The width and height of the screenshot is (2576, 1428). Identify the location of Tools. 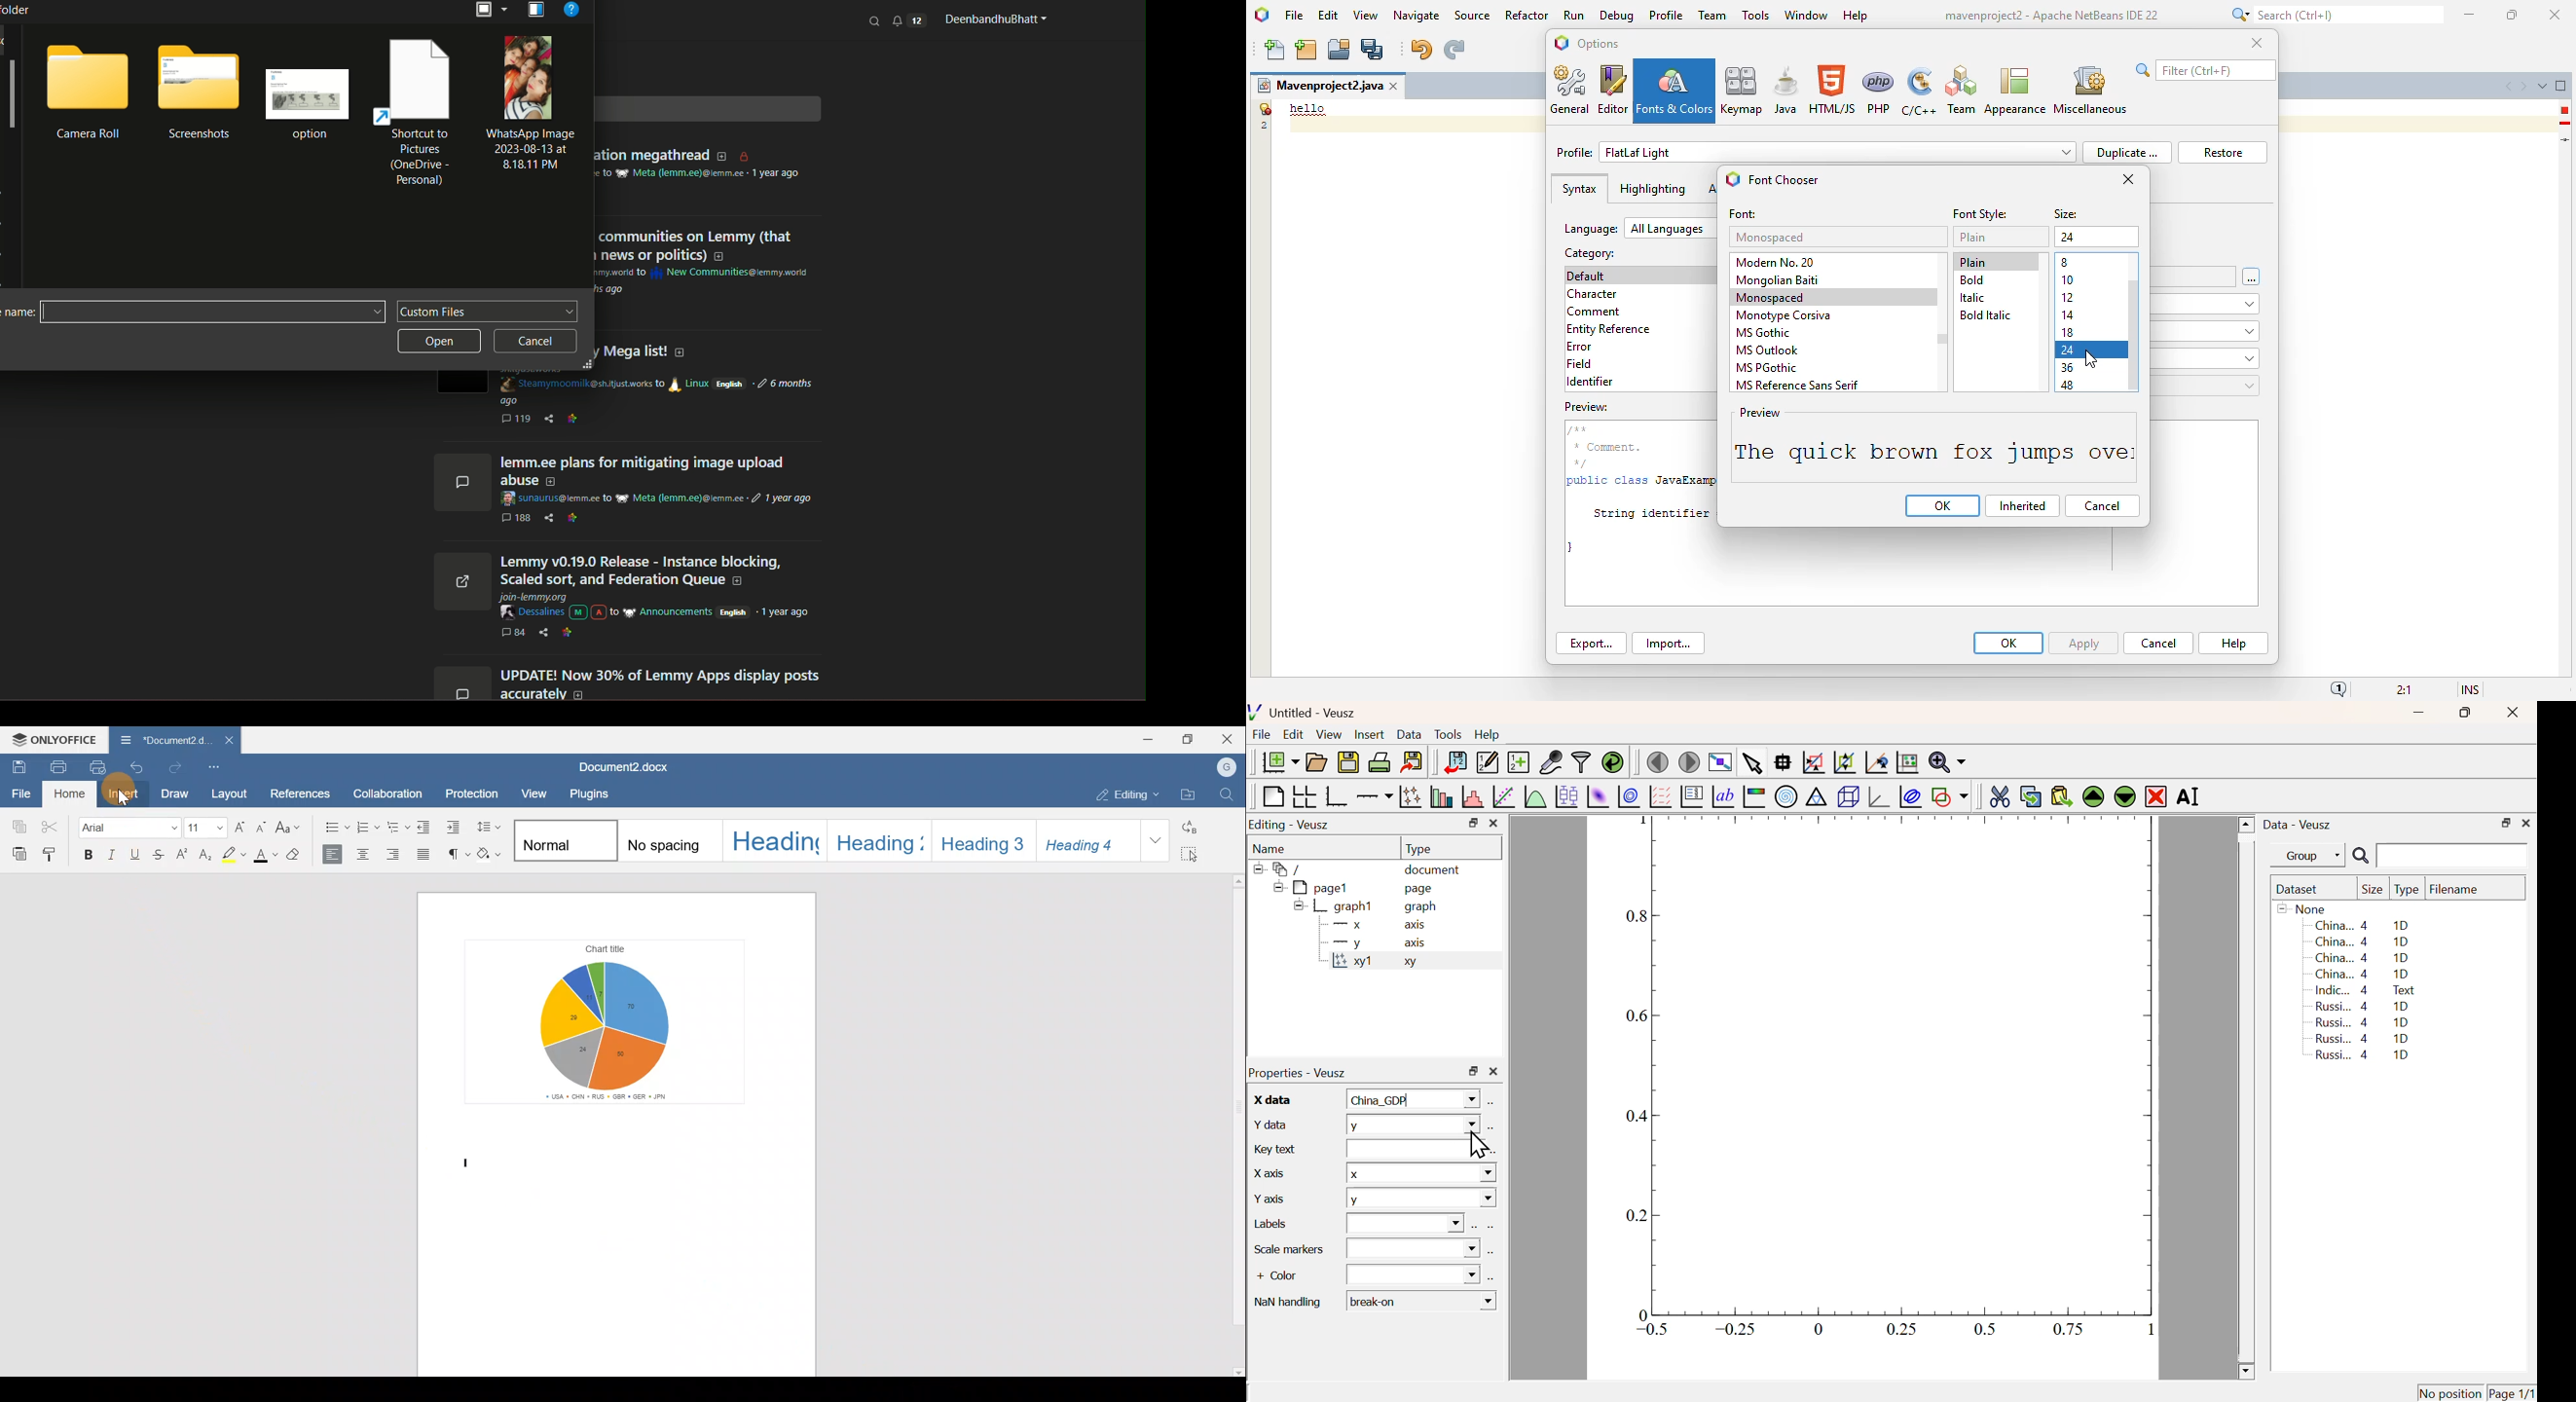
(1448, 735).